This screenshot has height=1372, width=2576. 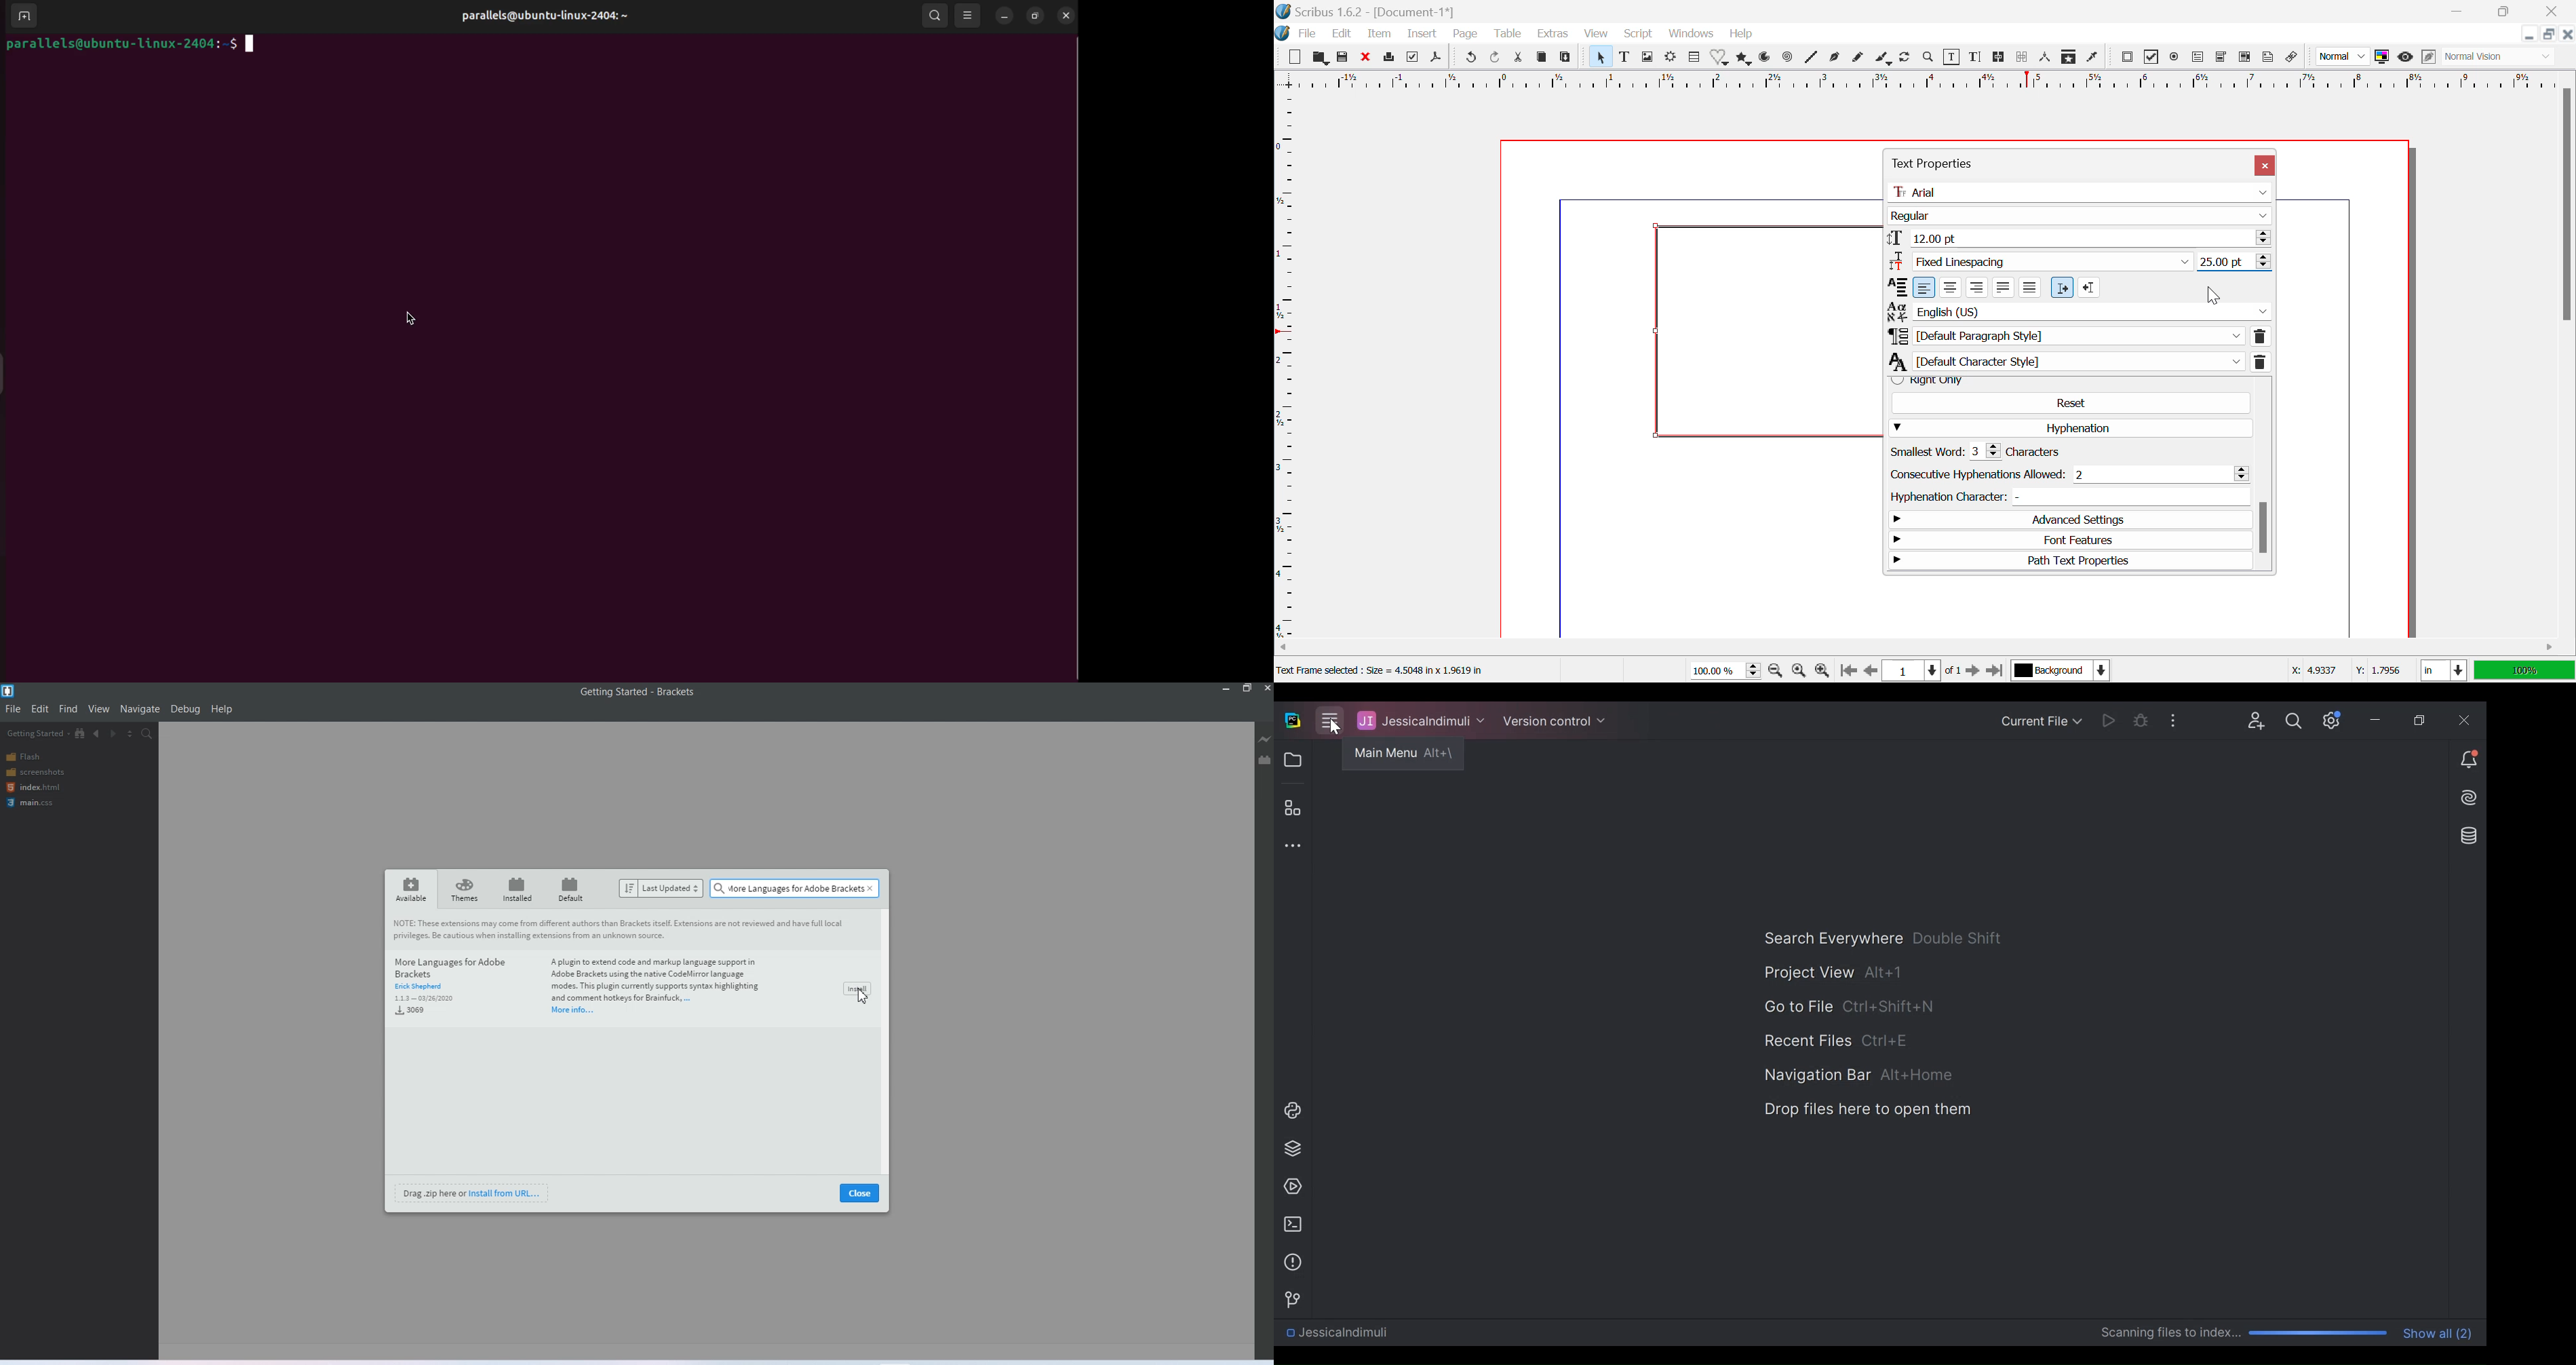 I want to click on Find in files, so click(x=147, y=734).